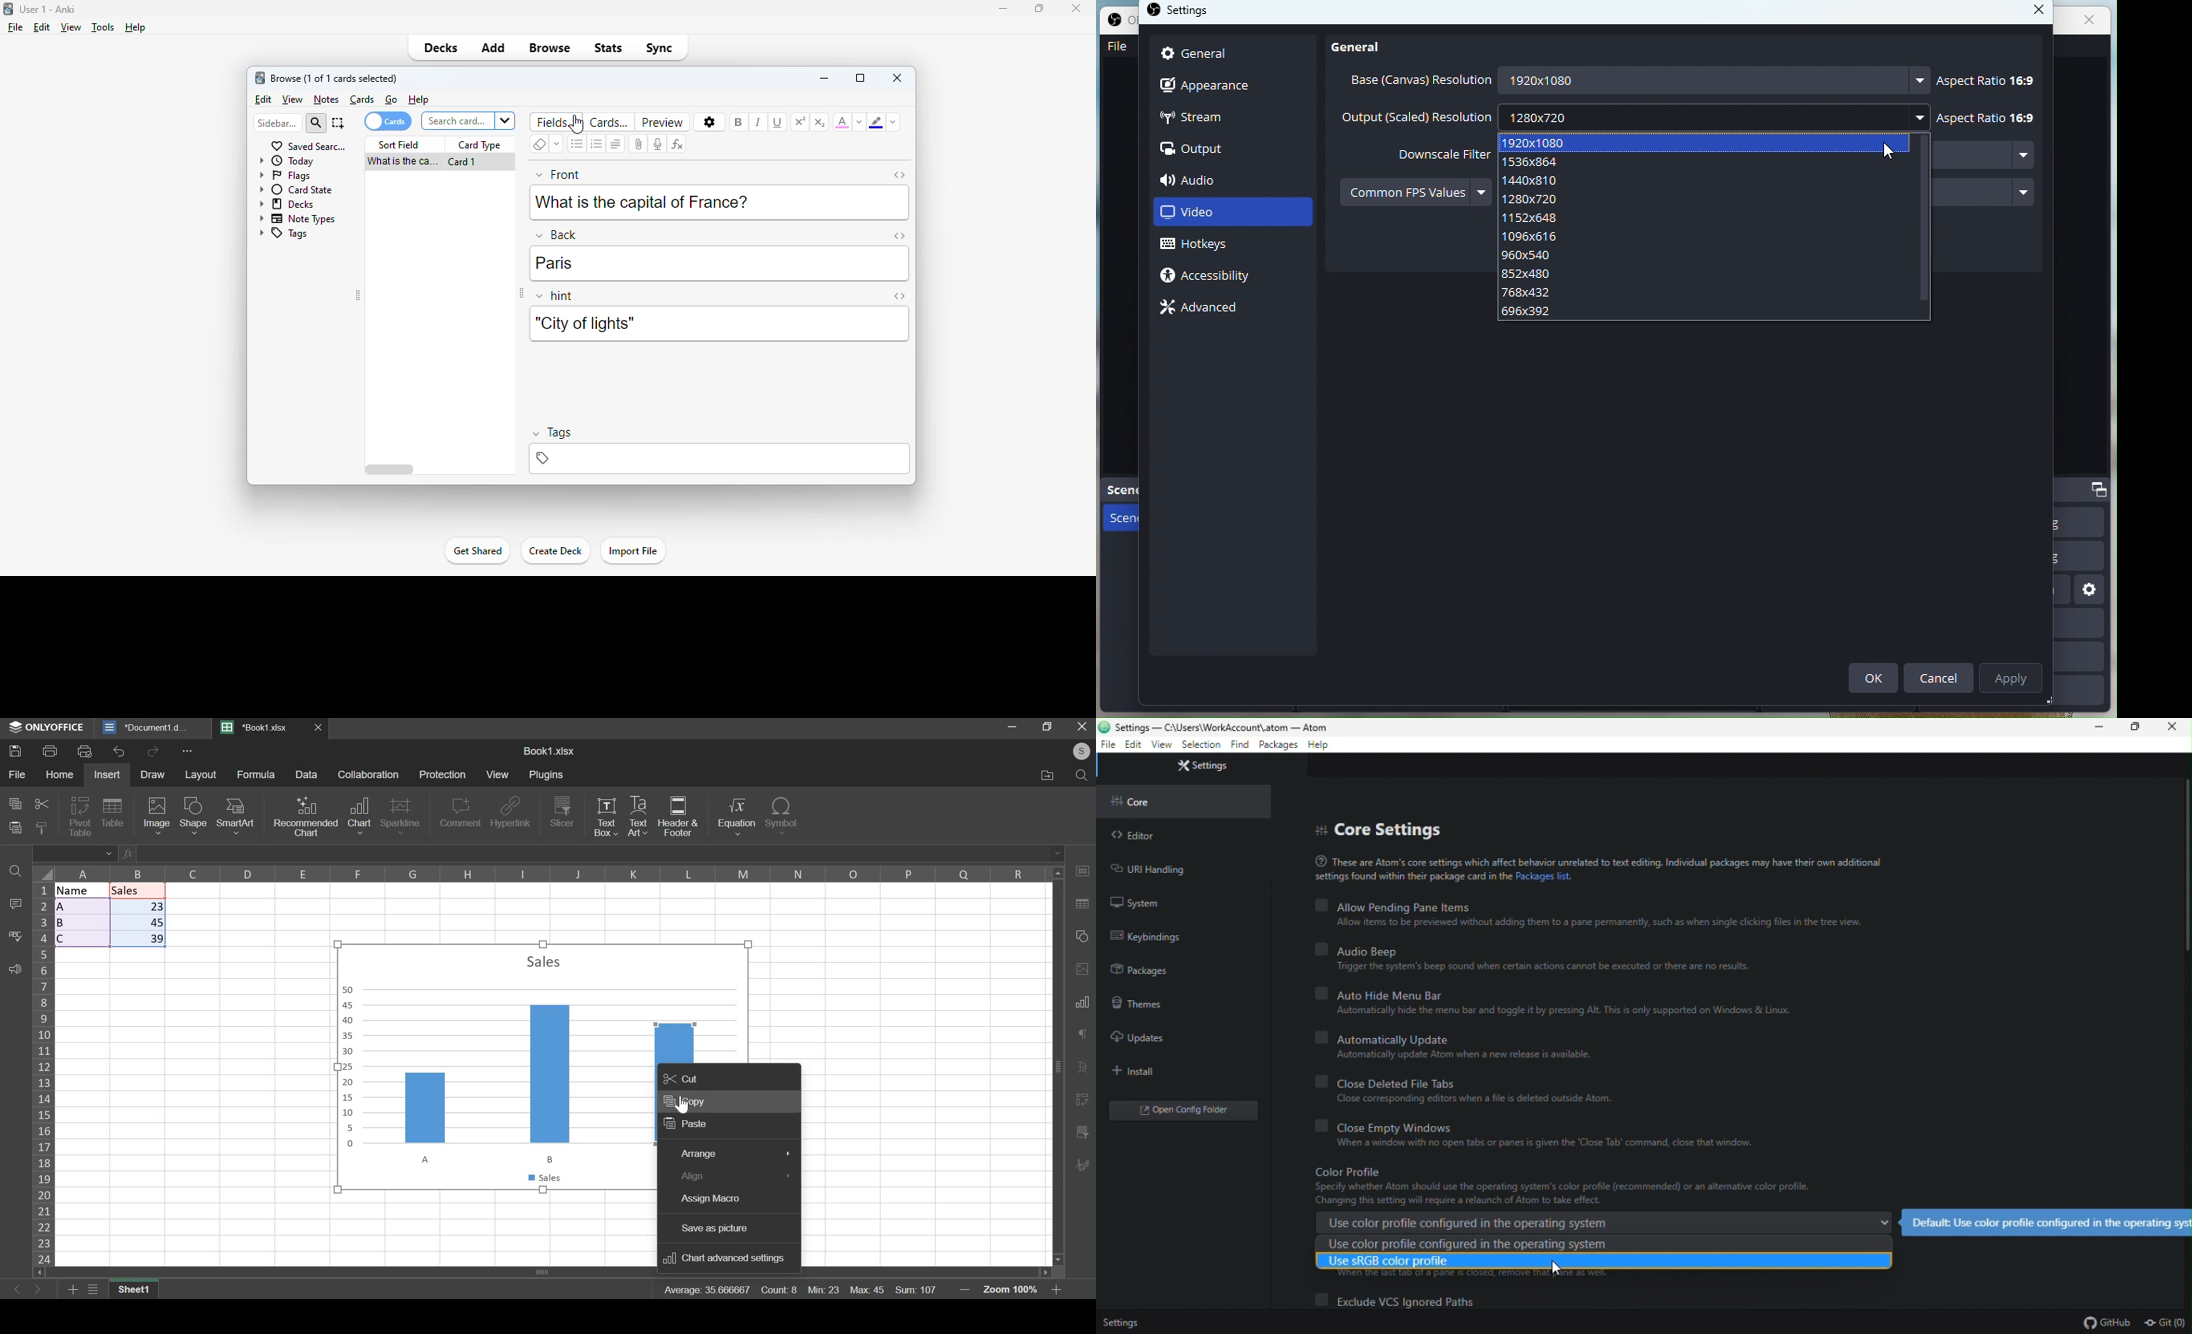 This screenshot has width=2212, height=1344. I want to click on copy, so click(14, 804).